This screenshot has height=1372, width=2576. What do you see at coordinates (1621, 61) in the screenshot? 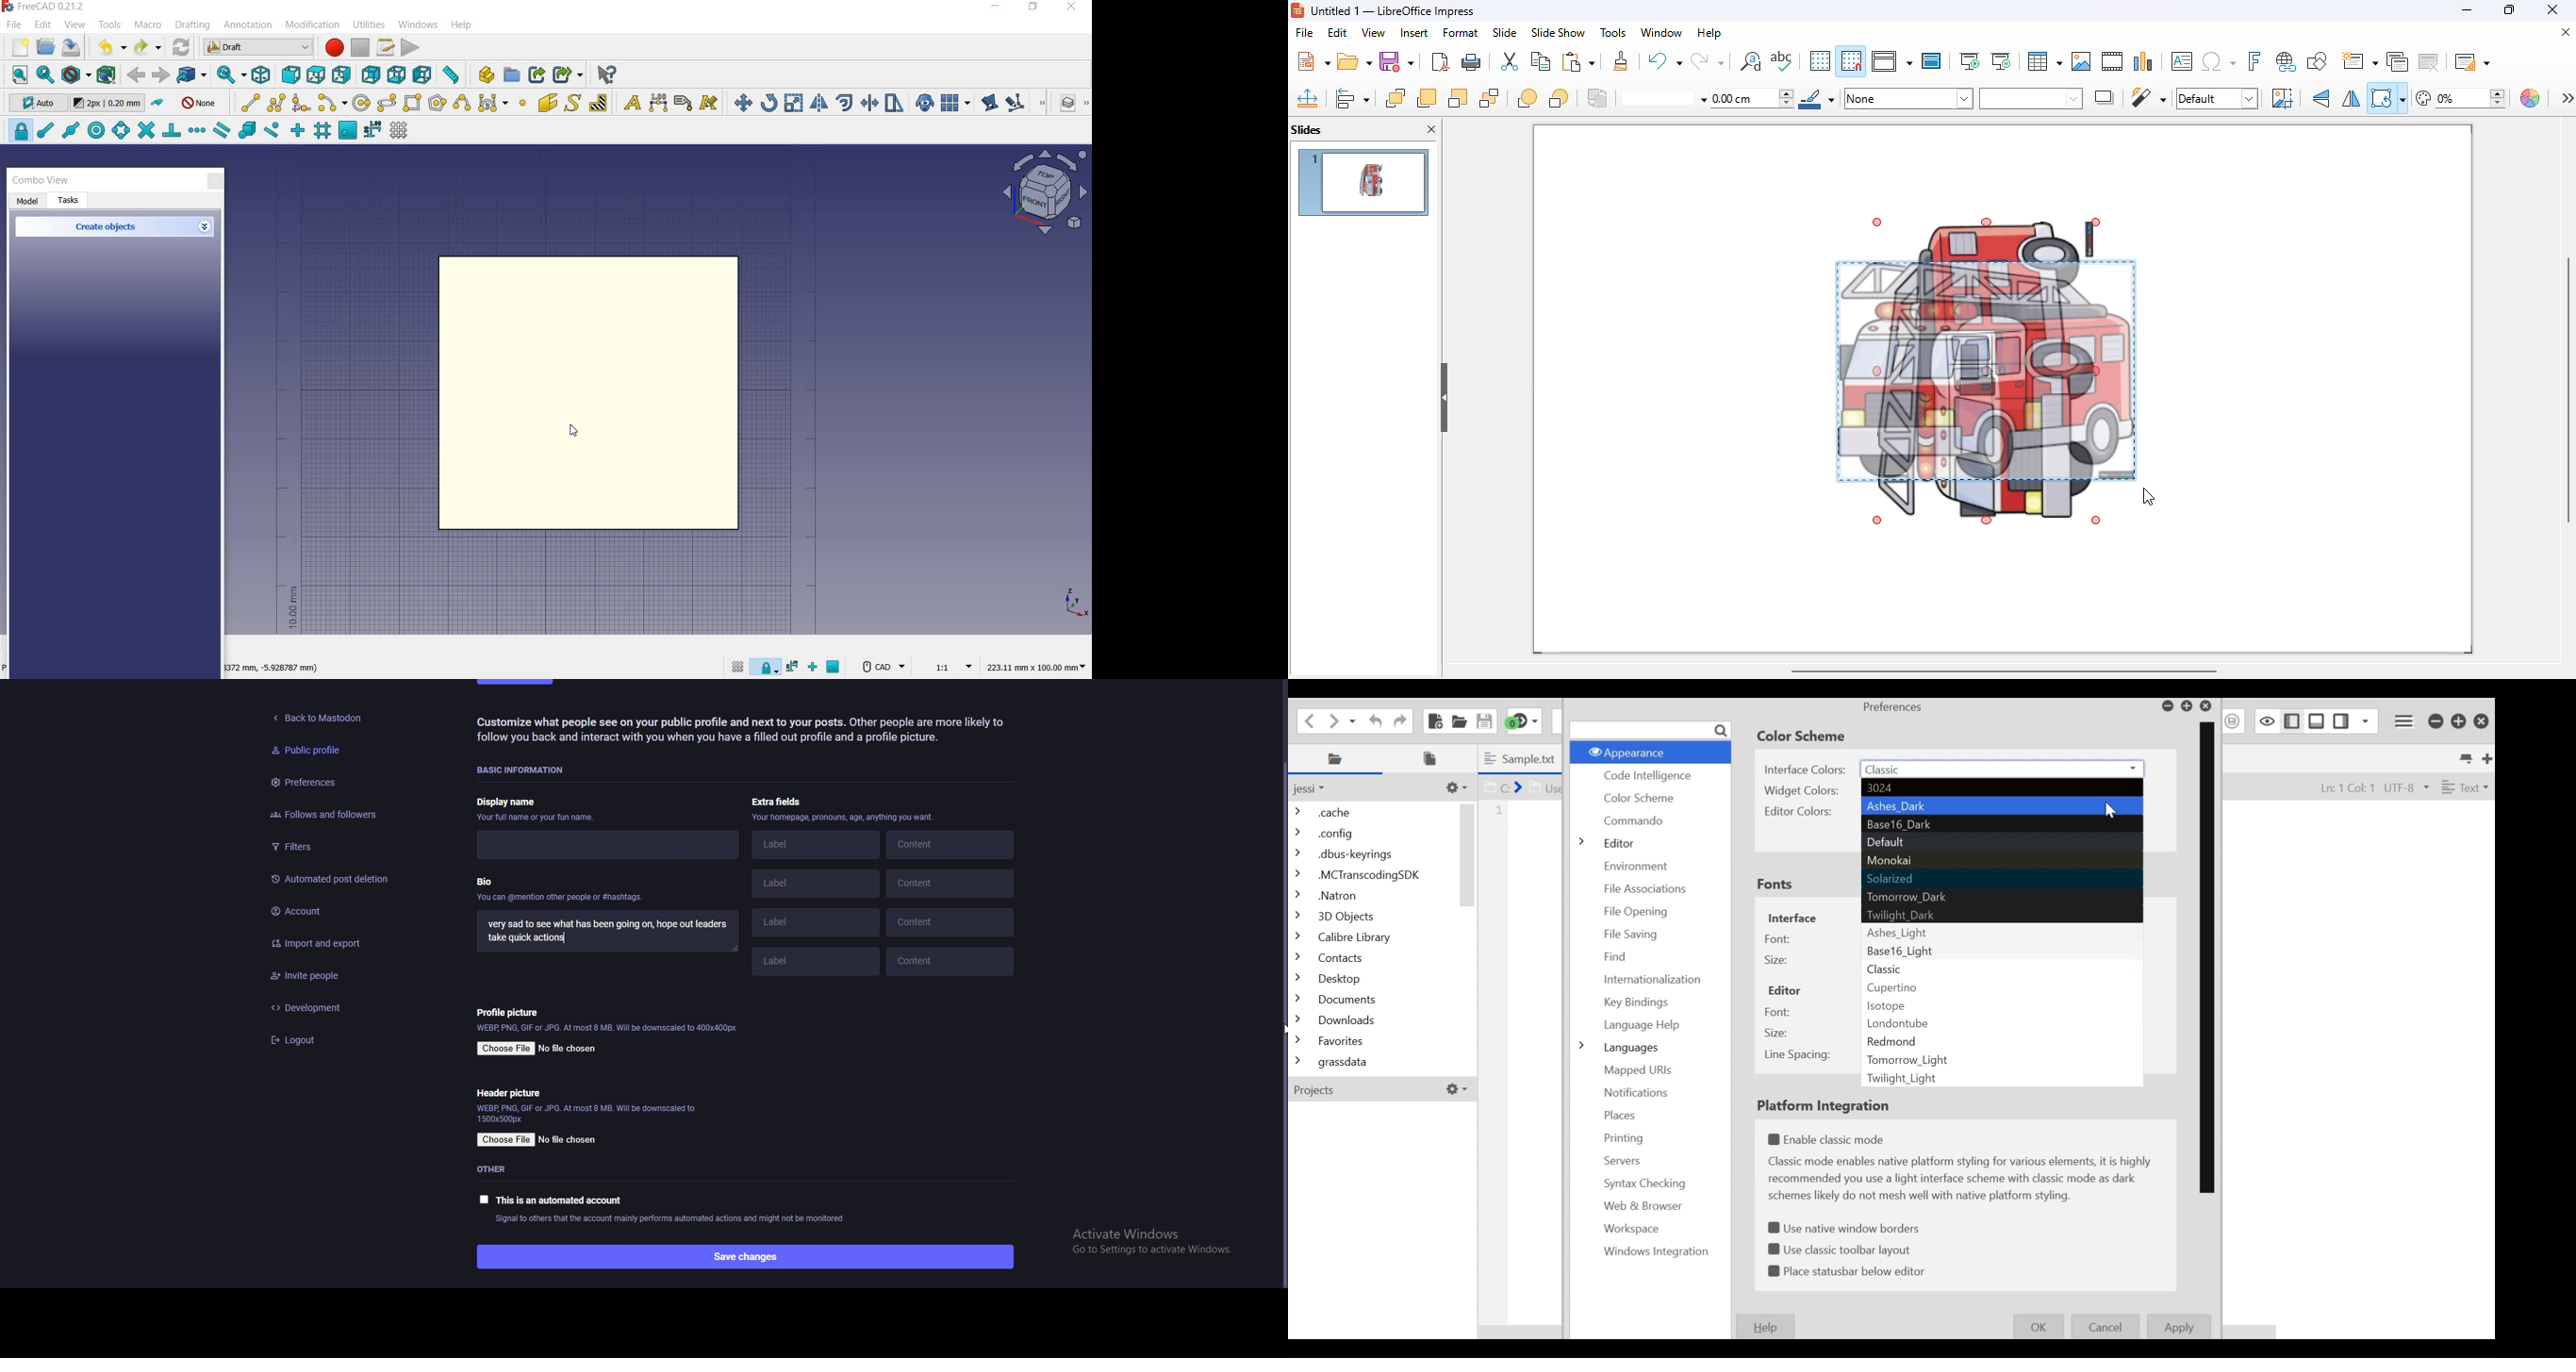
I see `clone formatting` at bounding box center [1621, 61].